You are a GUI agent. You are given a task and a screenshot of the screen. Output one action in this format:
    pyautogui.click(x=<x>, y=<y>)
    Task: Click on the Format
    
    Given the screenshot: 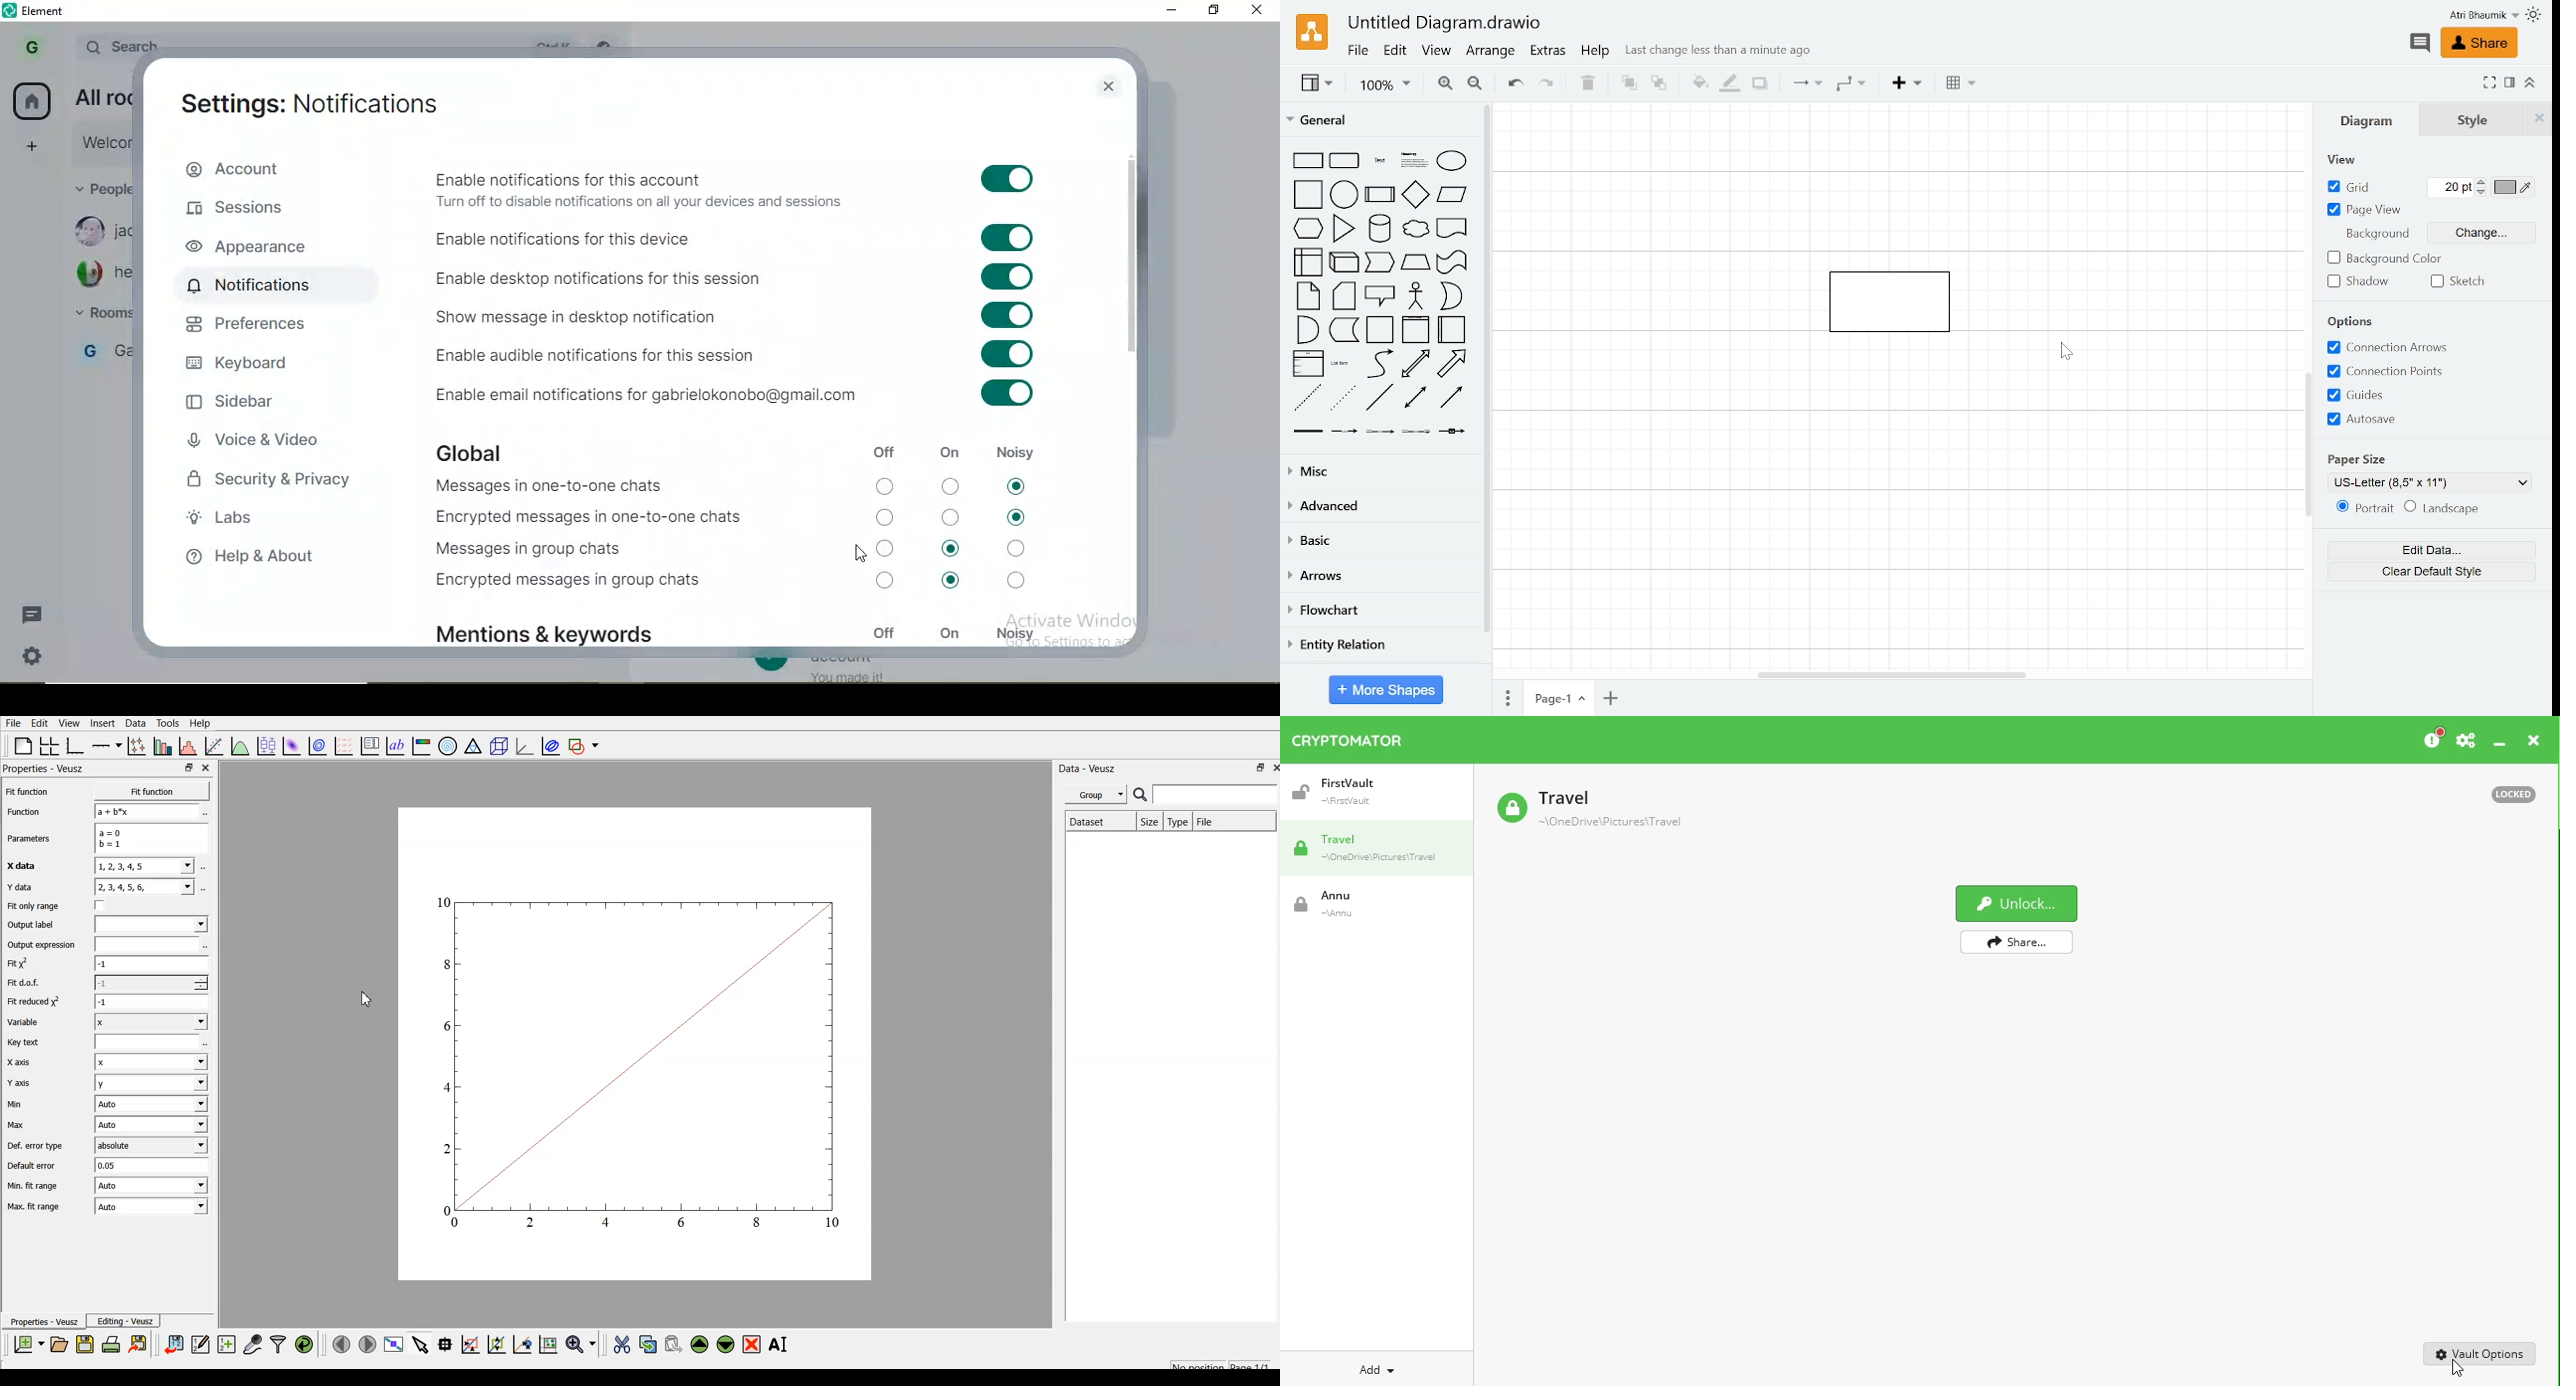 What is the action you would take?
    pyautogui.click(x=2510, y=82)
    